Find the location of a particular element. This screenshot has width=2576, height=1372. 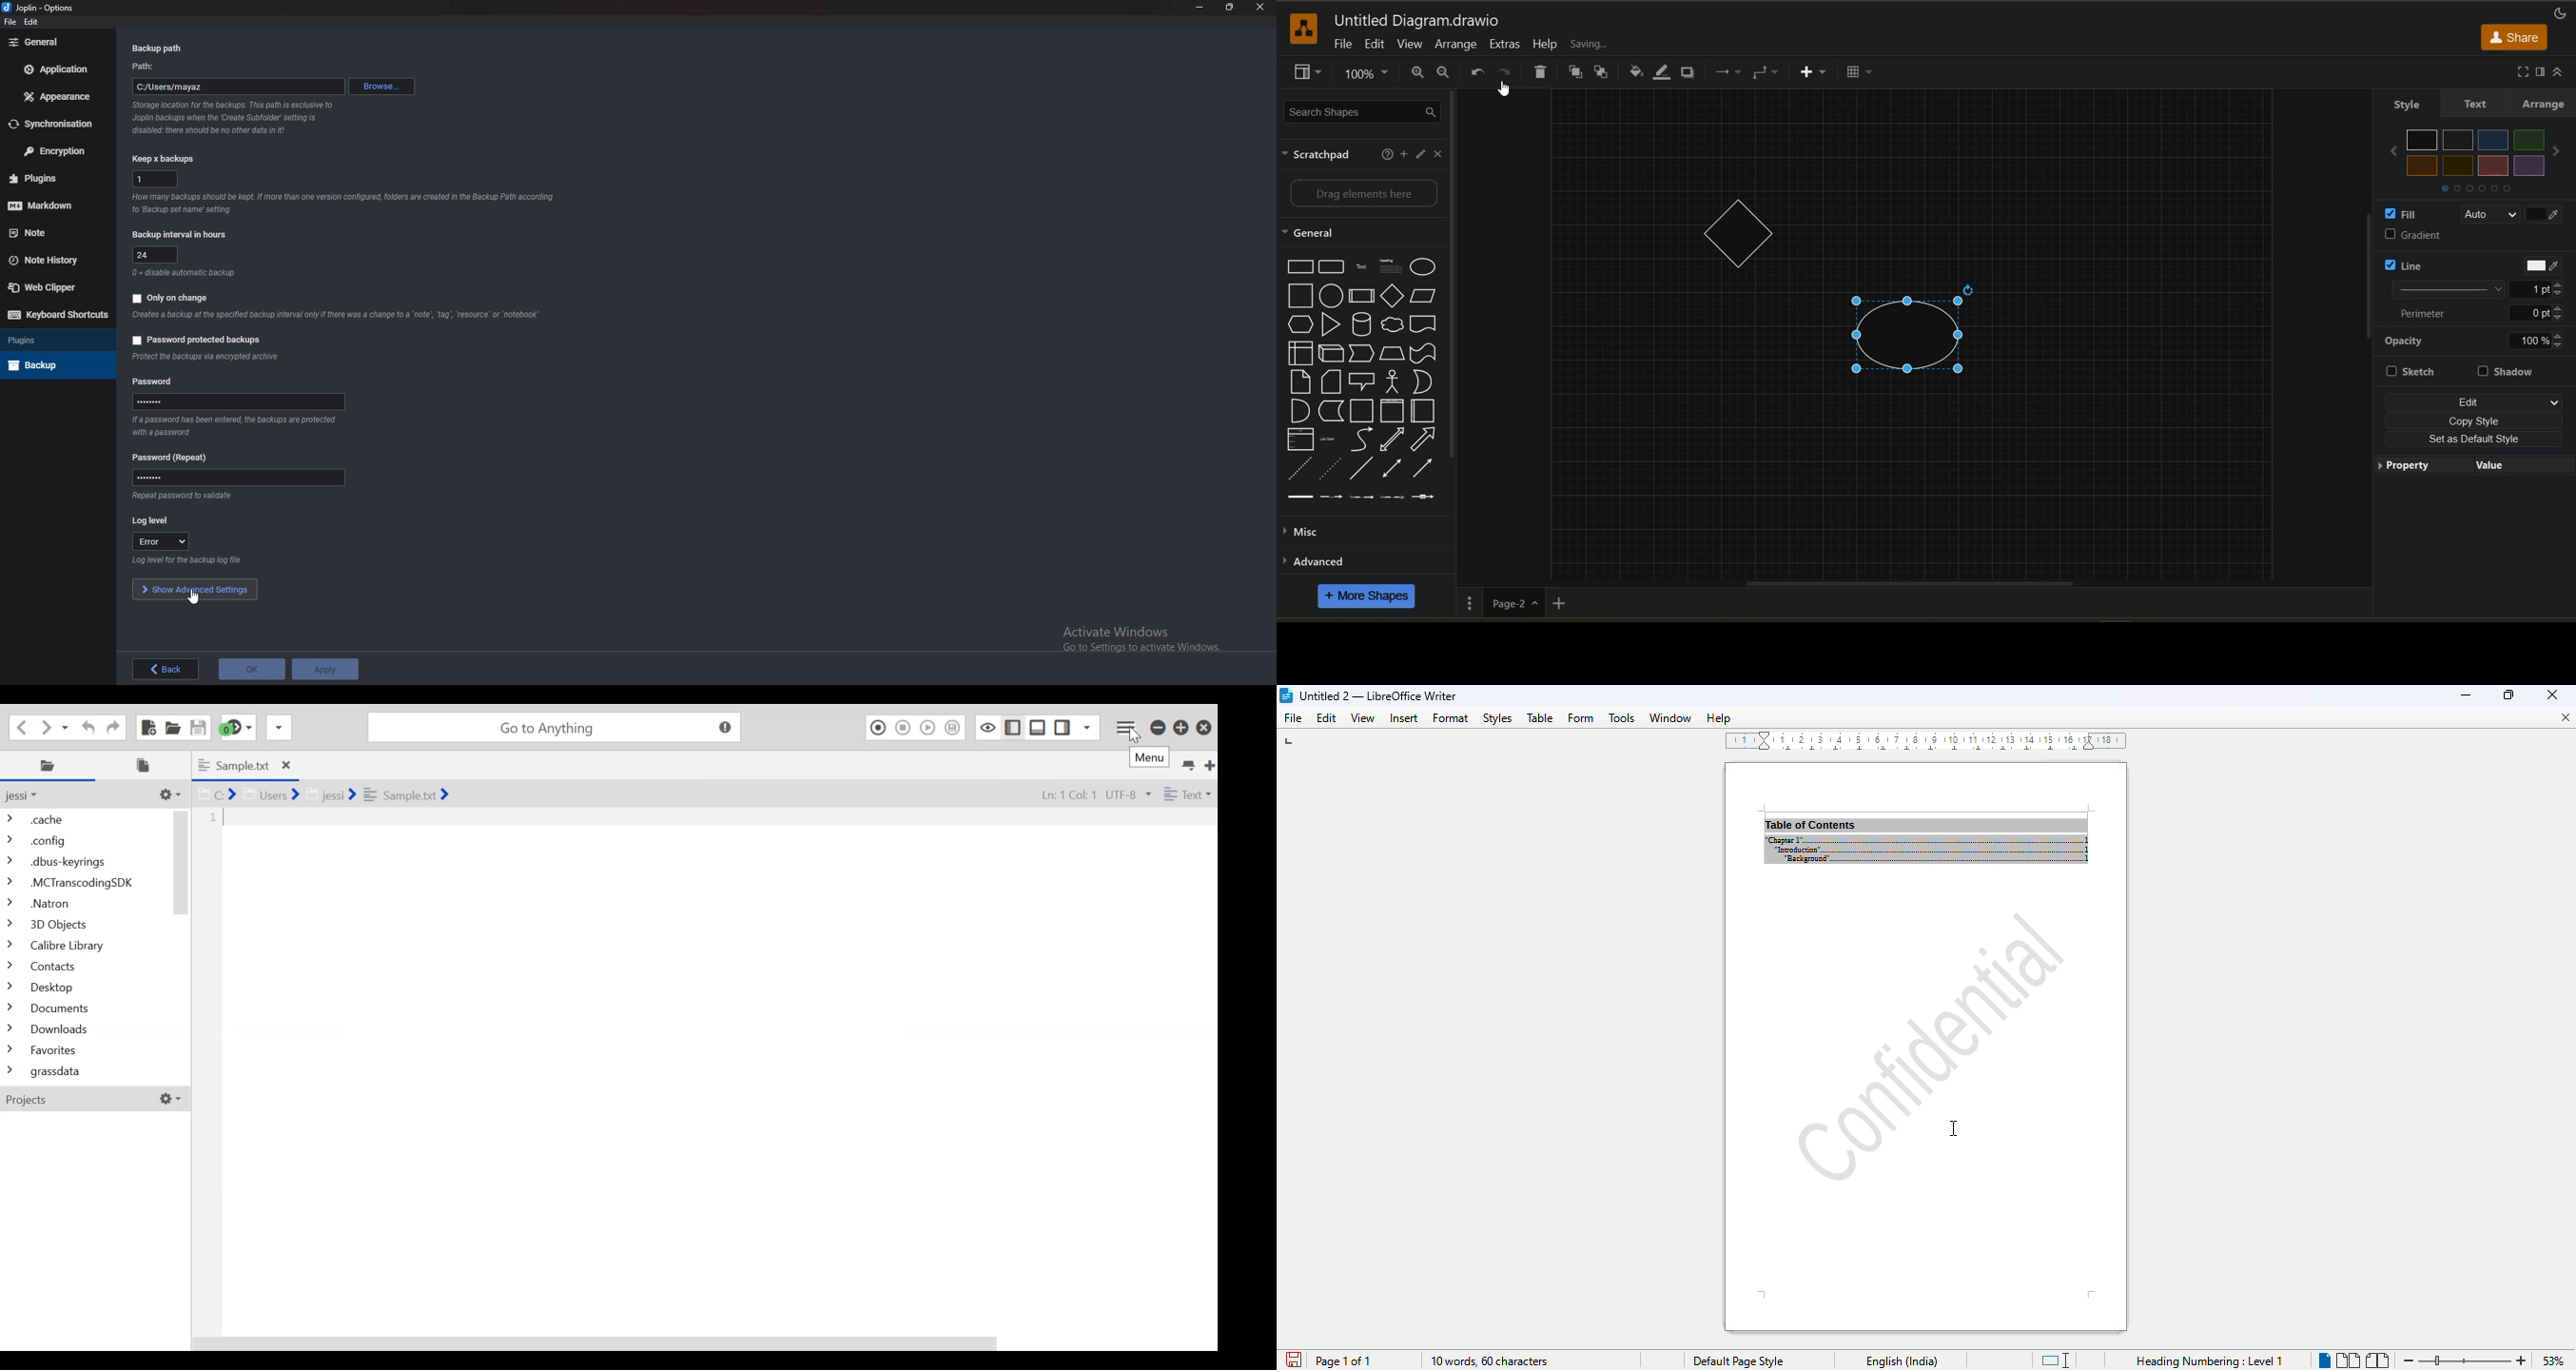

arrange is located at coordinates (2545, 107).